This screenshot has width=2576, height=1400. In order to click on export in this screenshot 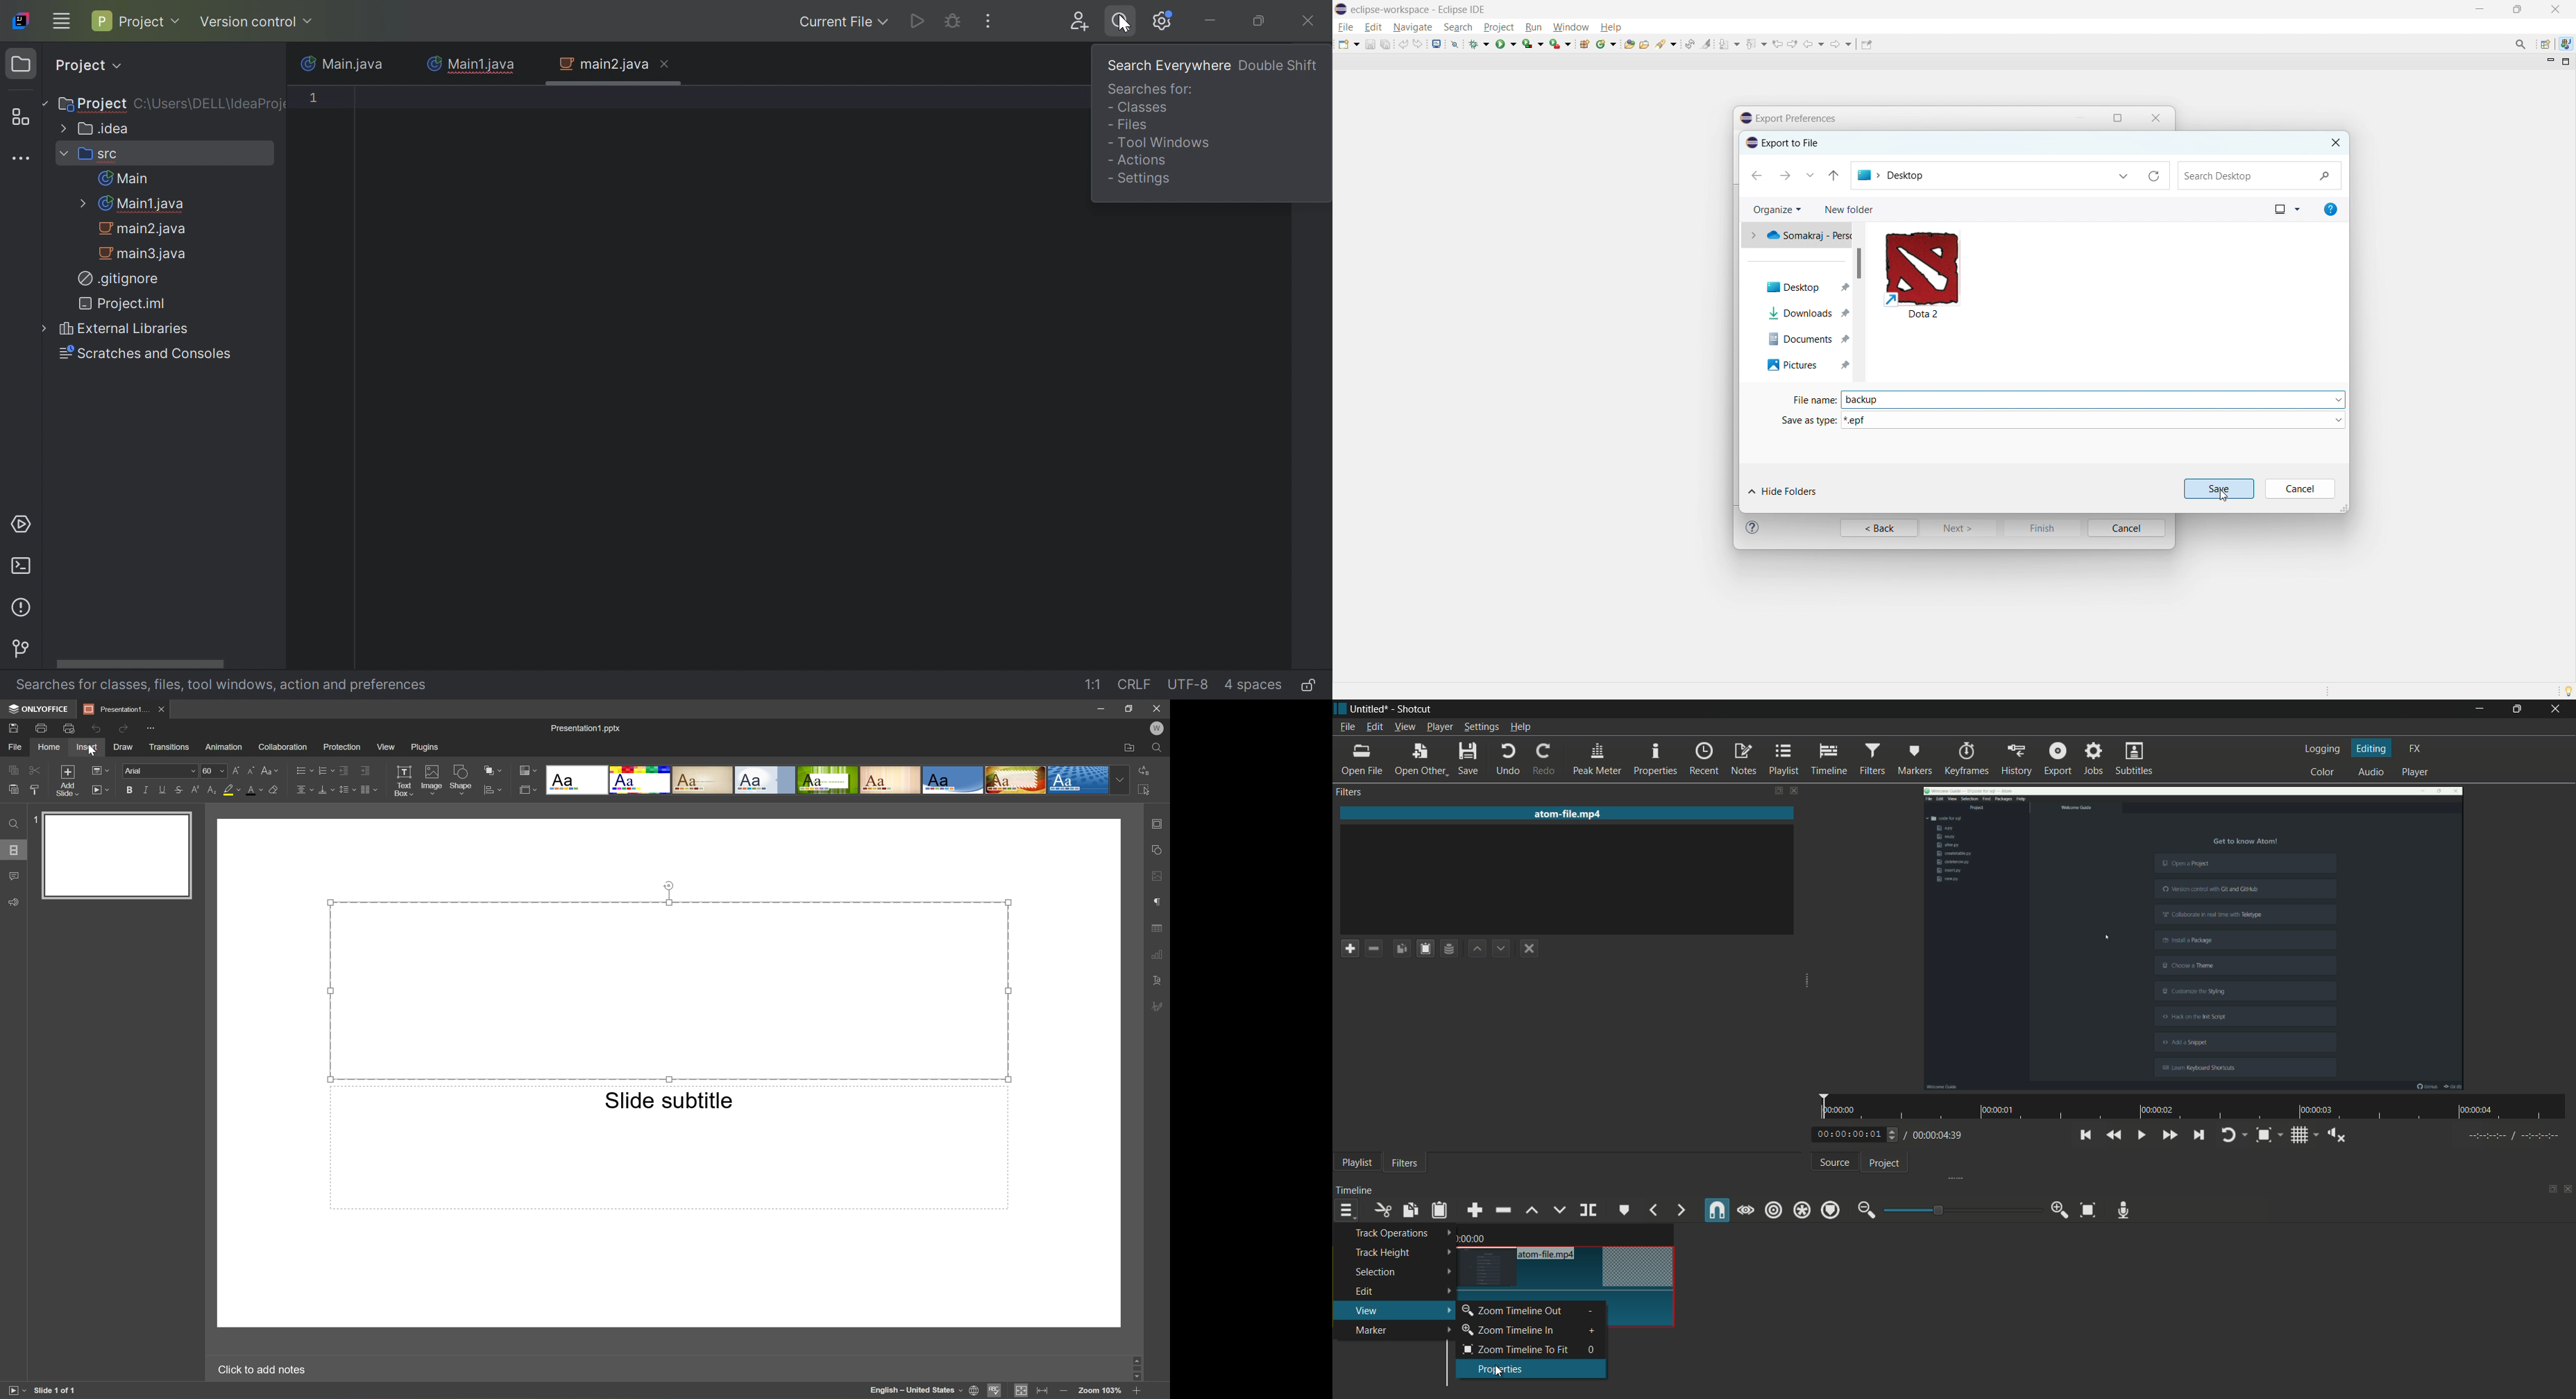, I will do `click(2058, 758)`.